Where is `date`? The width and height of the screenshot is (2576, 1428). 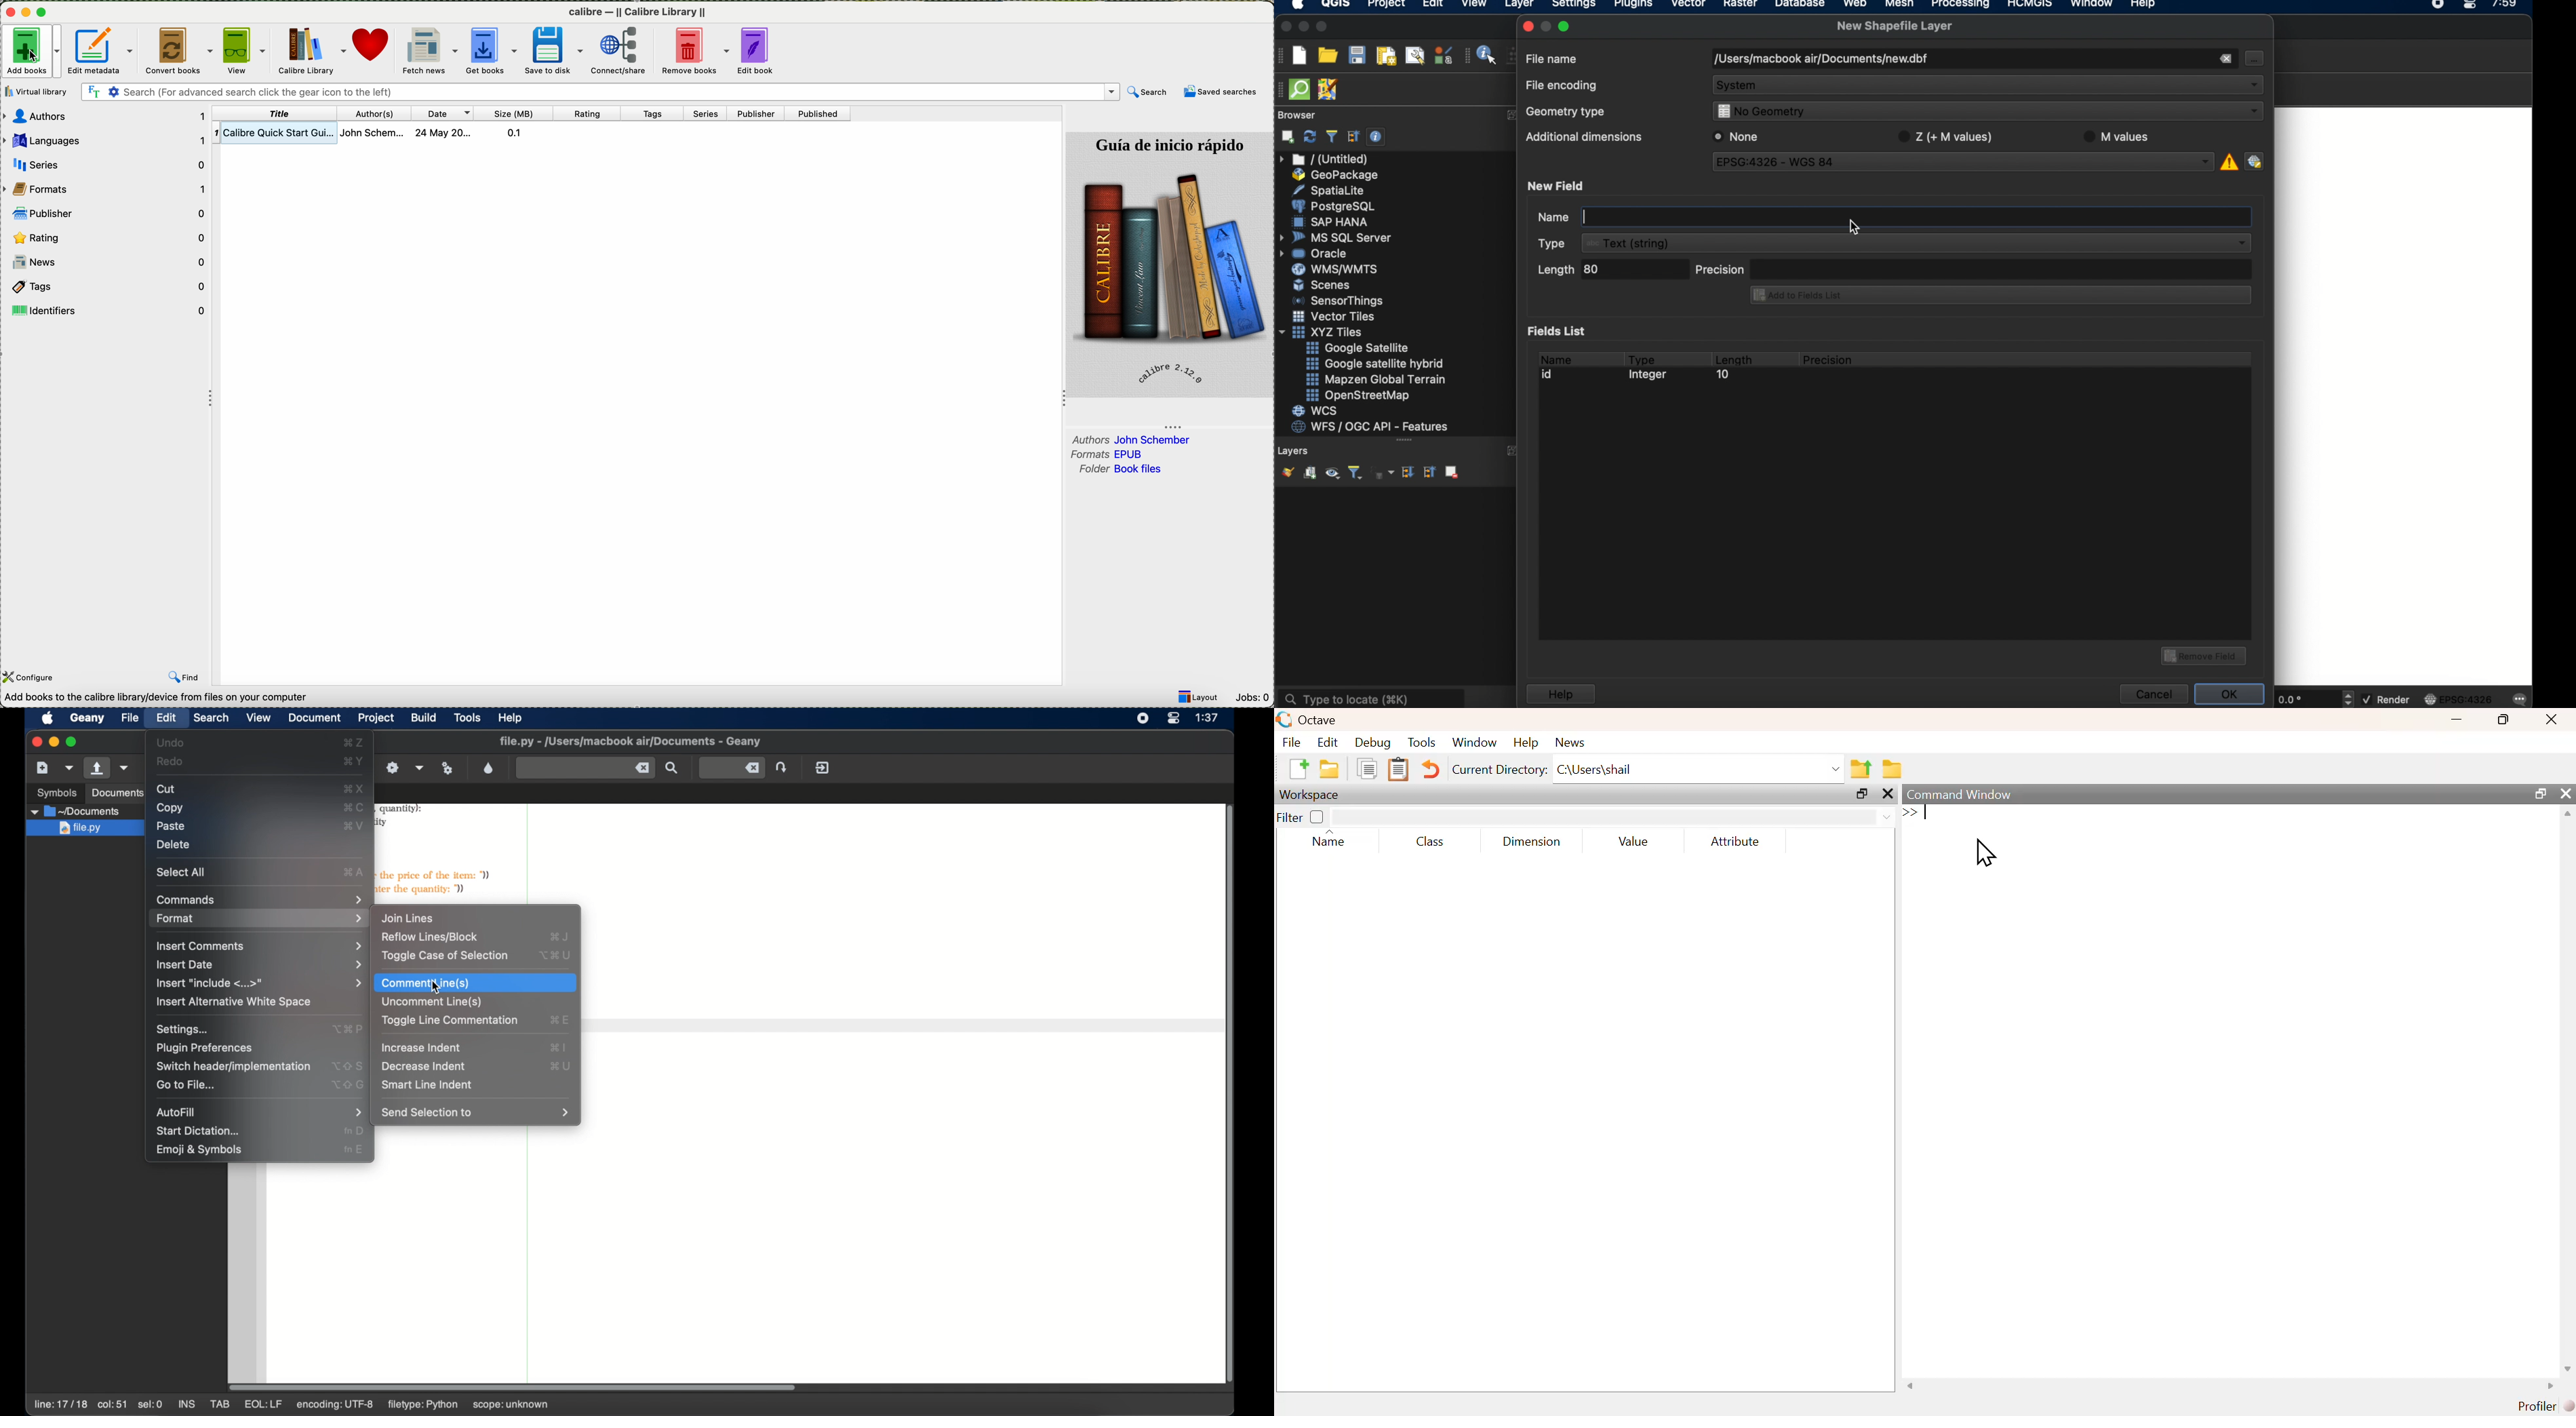 date is located at coordinates (445, 112).